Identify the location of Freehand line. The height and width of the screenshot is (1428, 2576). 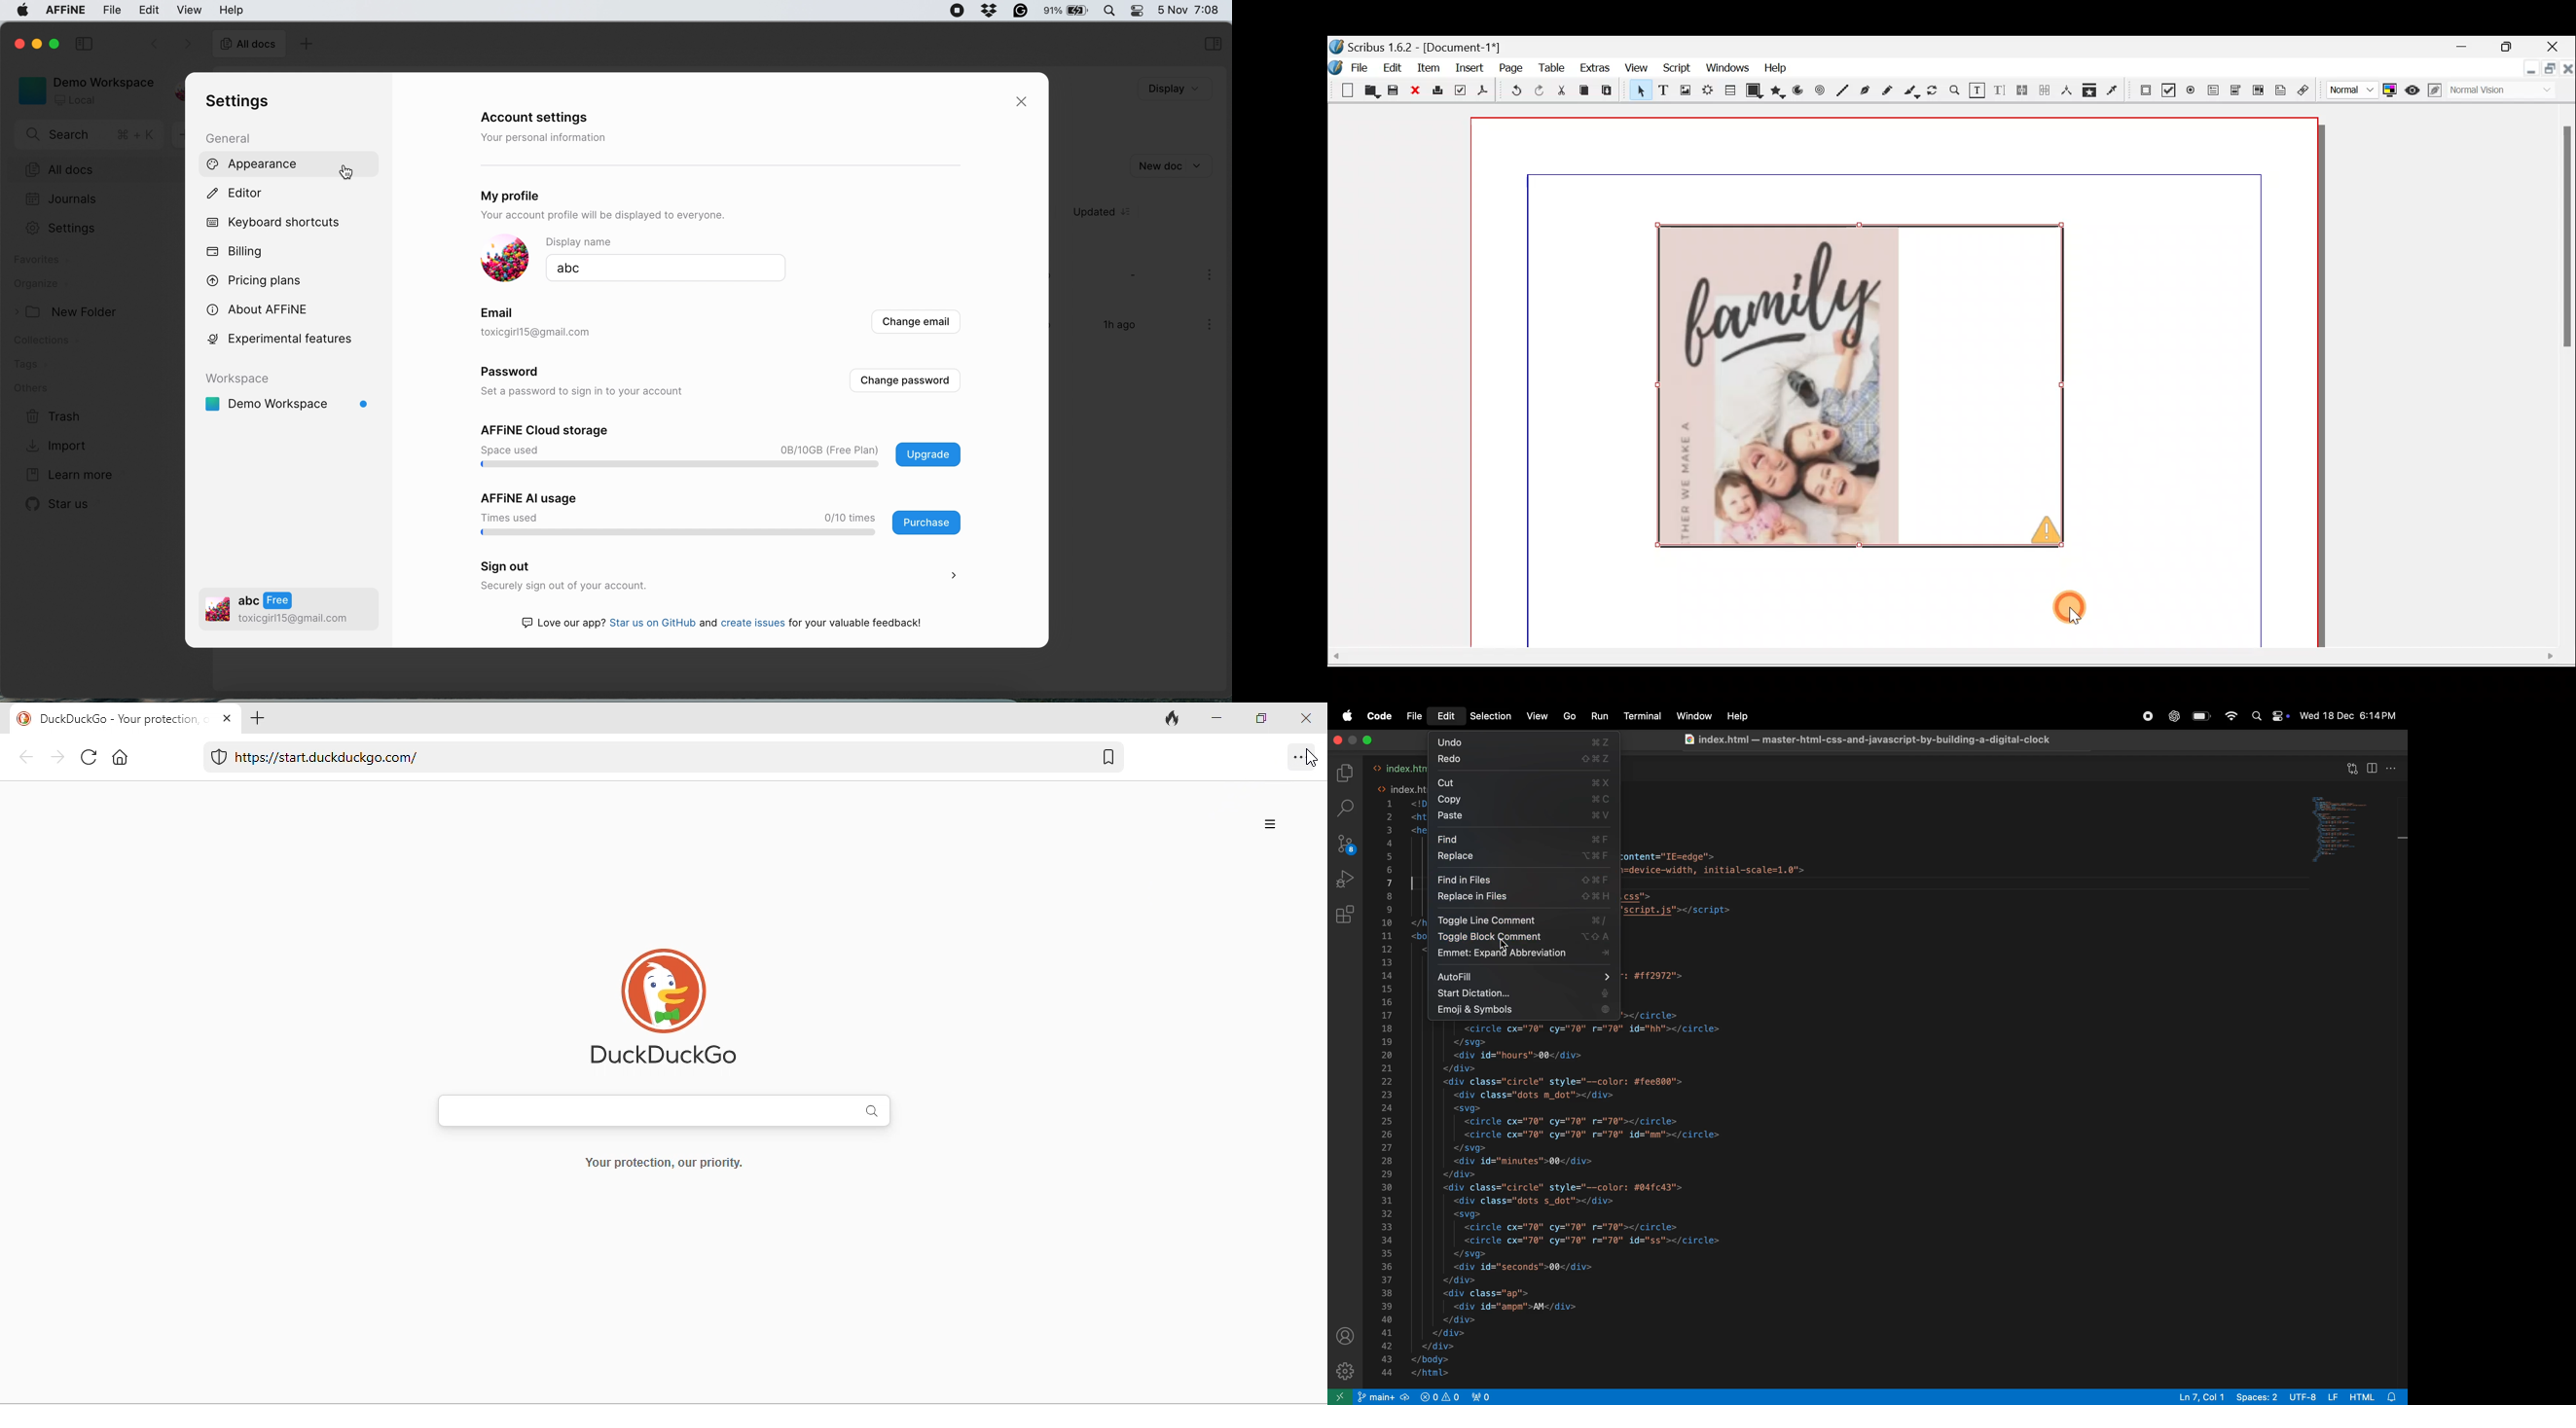
(1886, 92).